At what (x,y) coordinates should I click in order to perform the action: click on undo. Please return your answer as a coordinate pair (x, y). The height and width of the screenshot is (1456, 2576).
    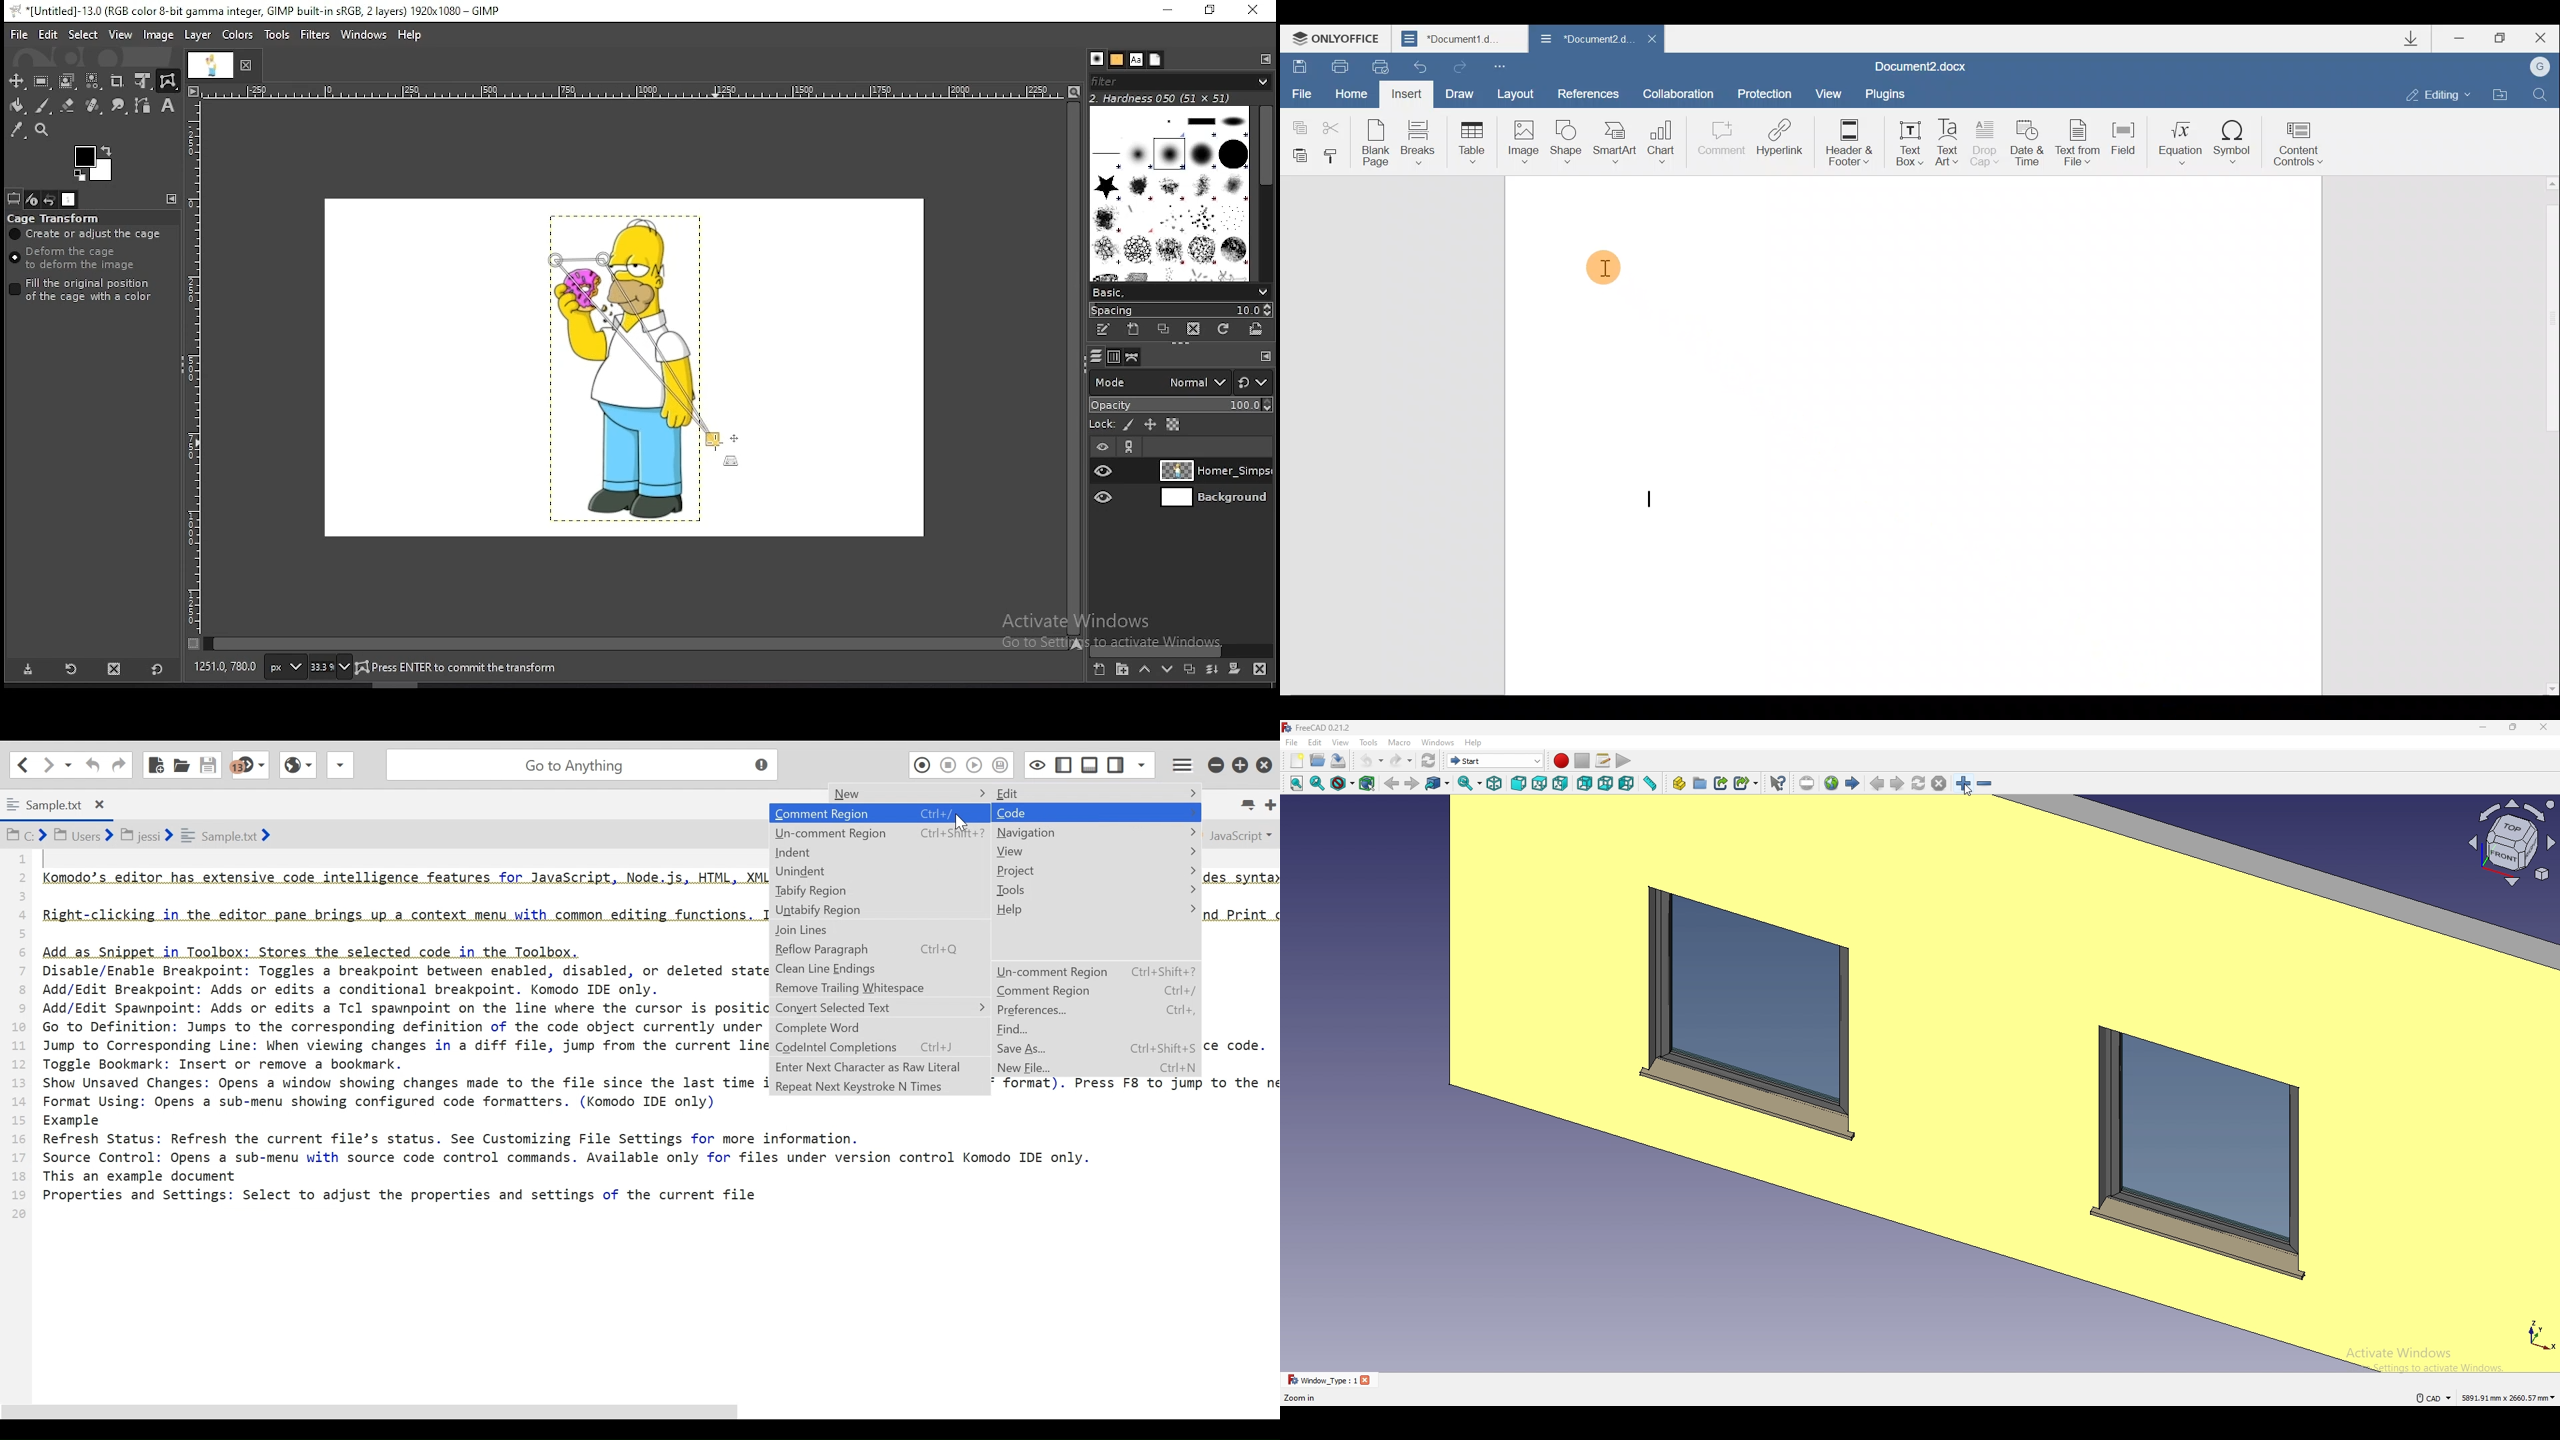
    Looking at the image, I should click on (1370, 761).